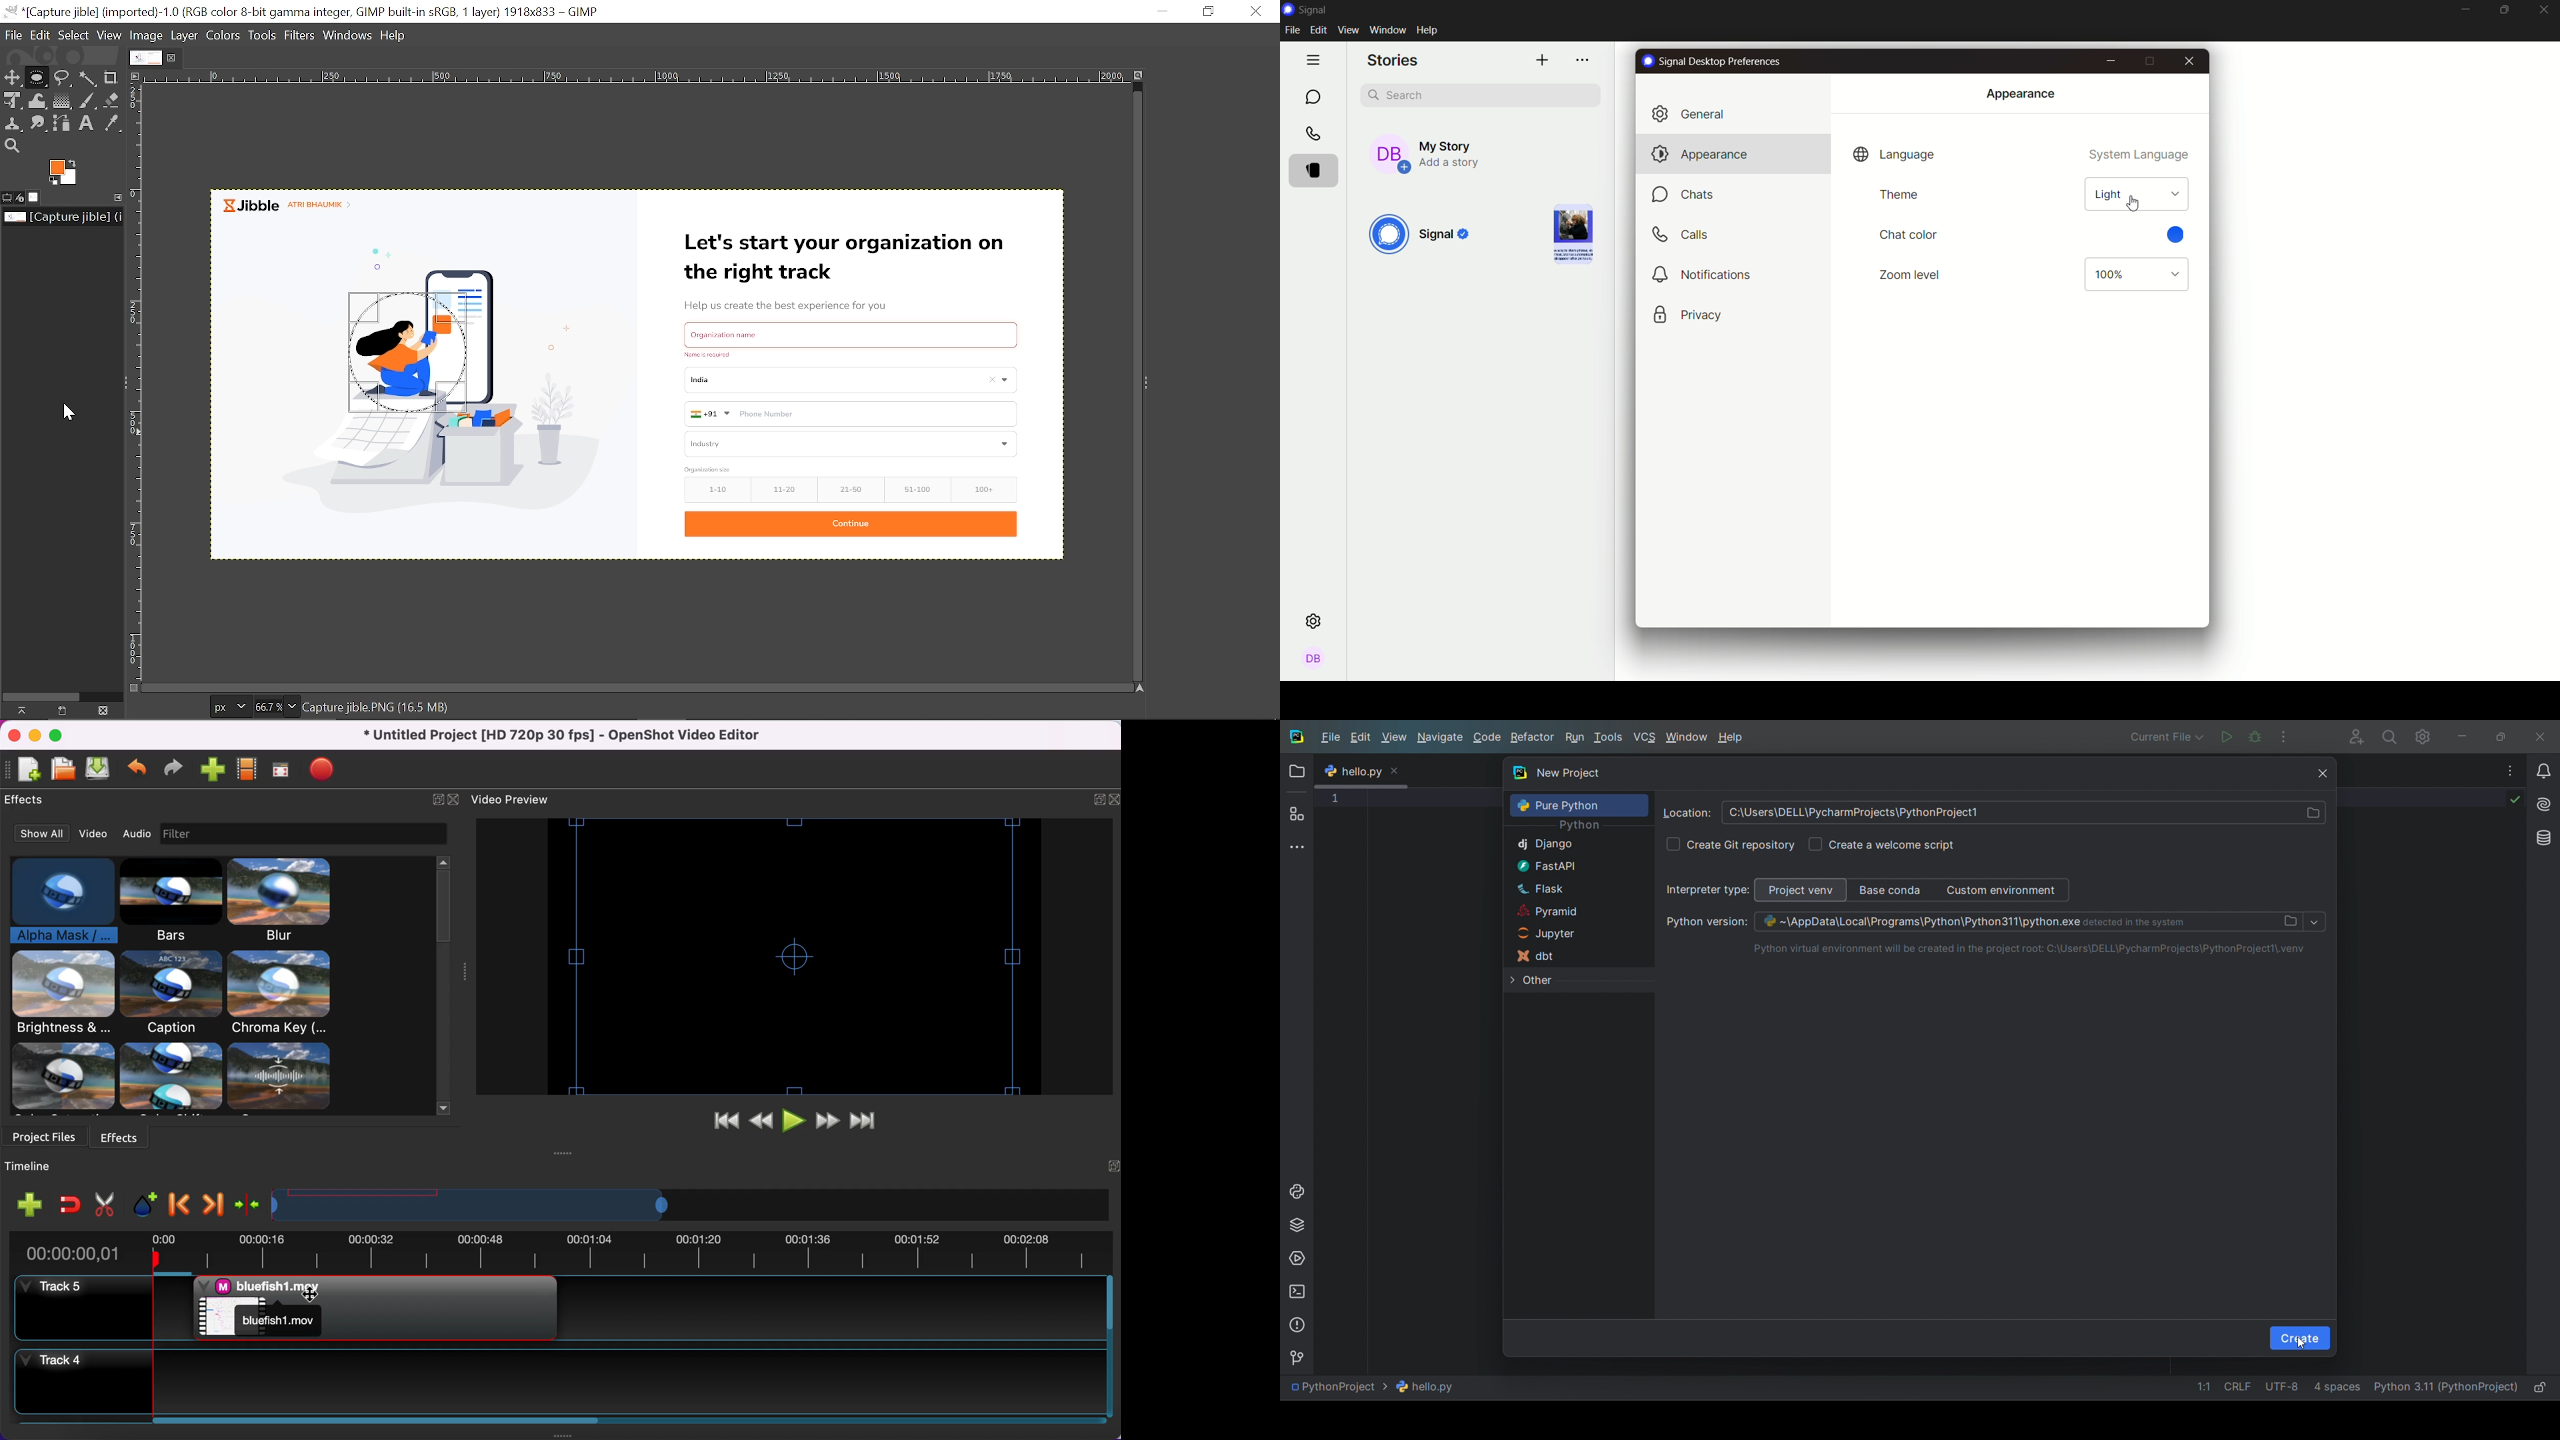 Image resolution: width=2576 pixels, height=1456 pixels. Describe the element at coordinates (64, 78) in the screenshot. I see `Free select tool` at that location.